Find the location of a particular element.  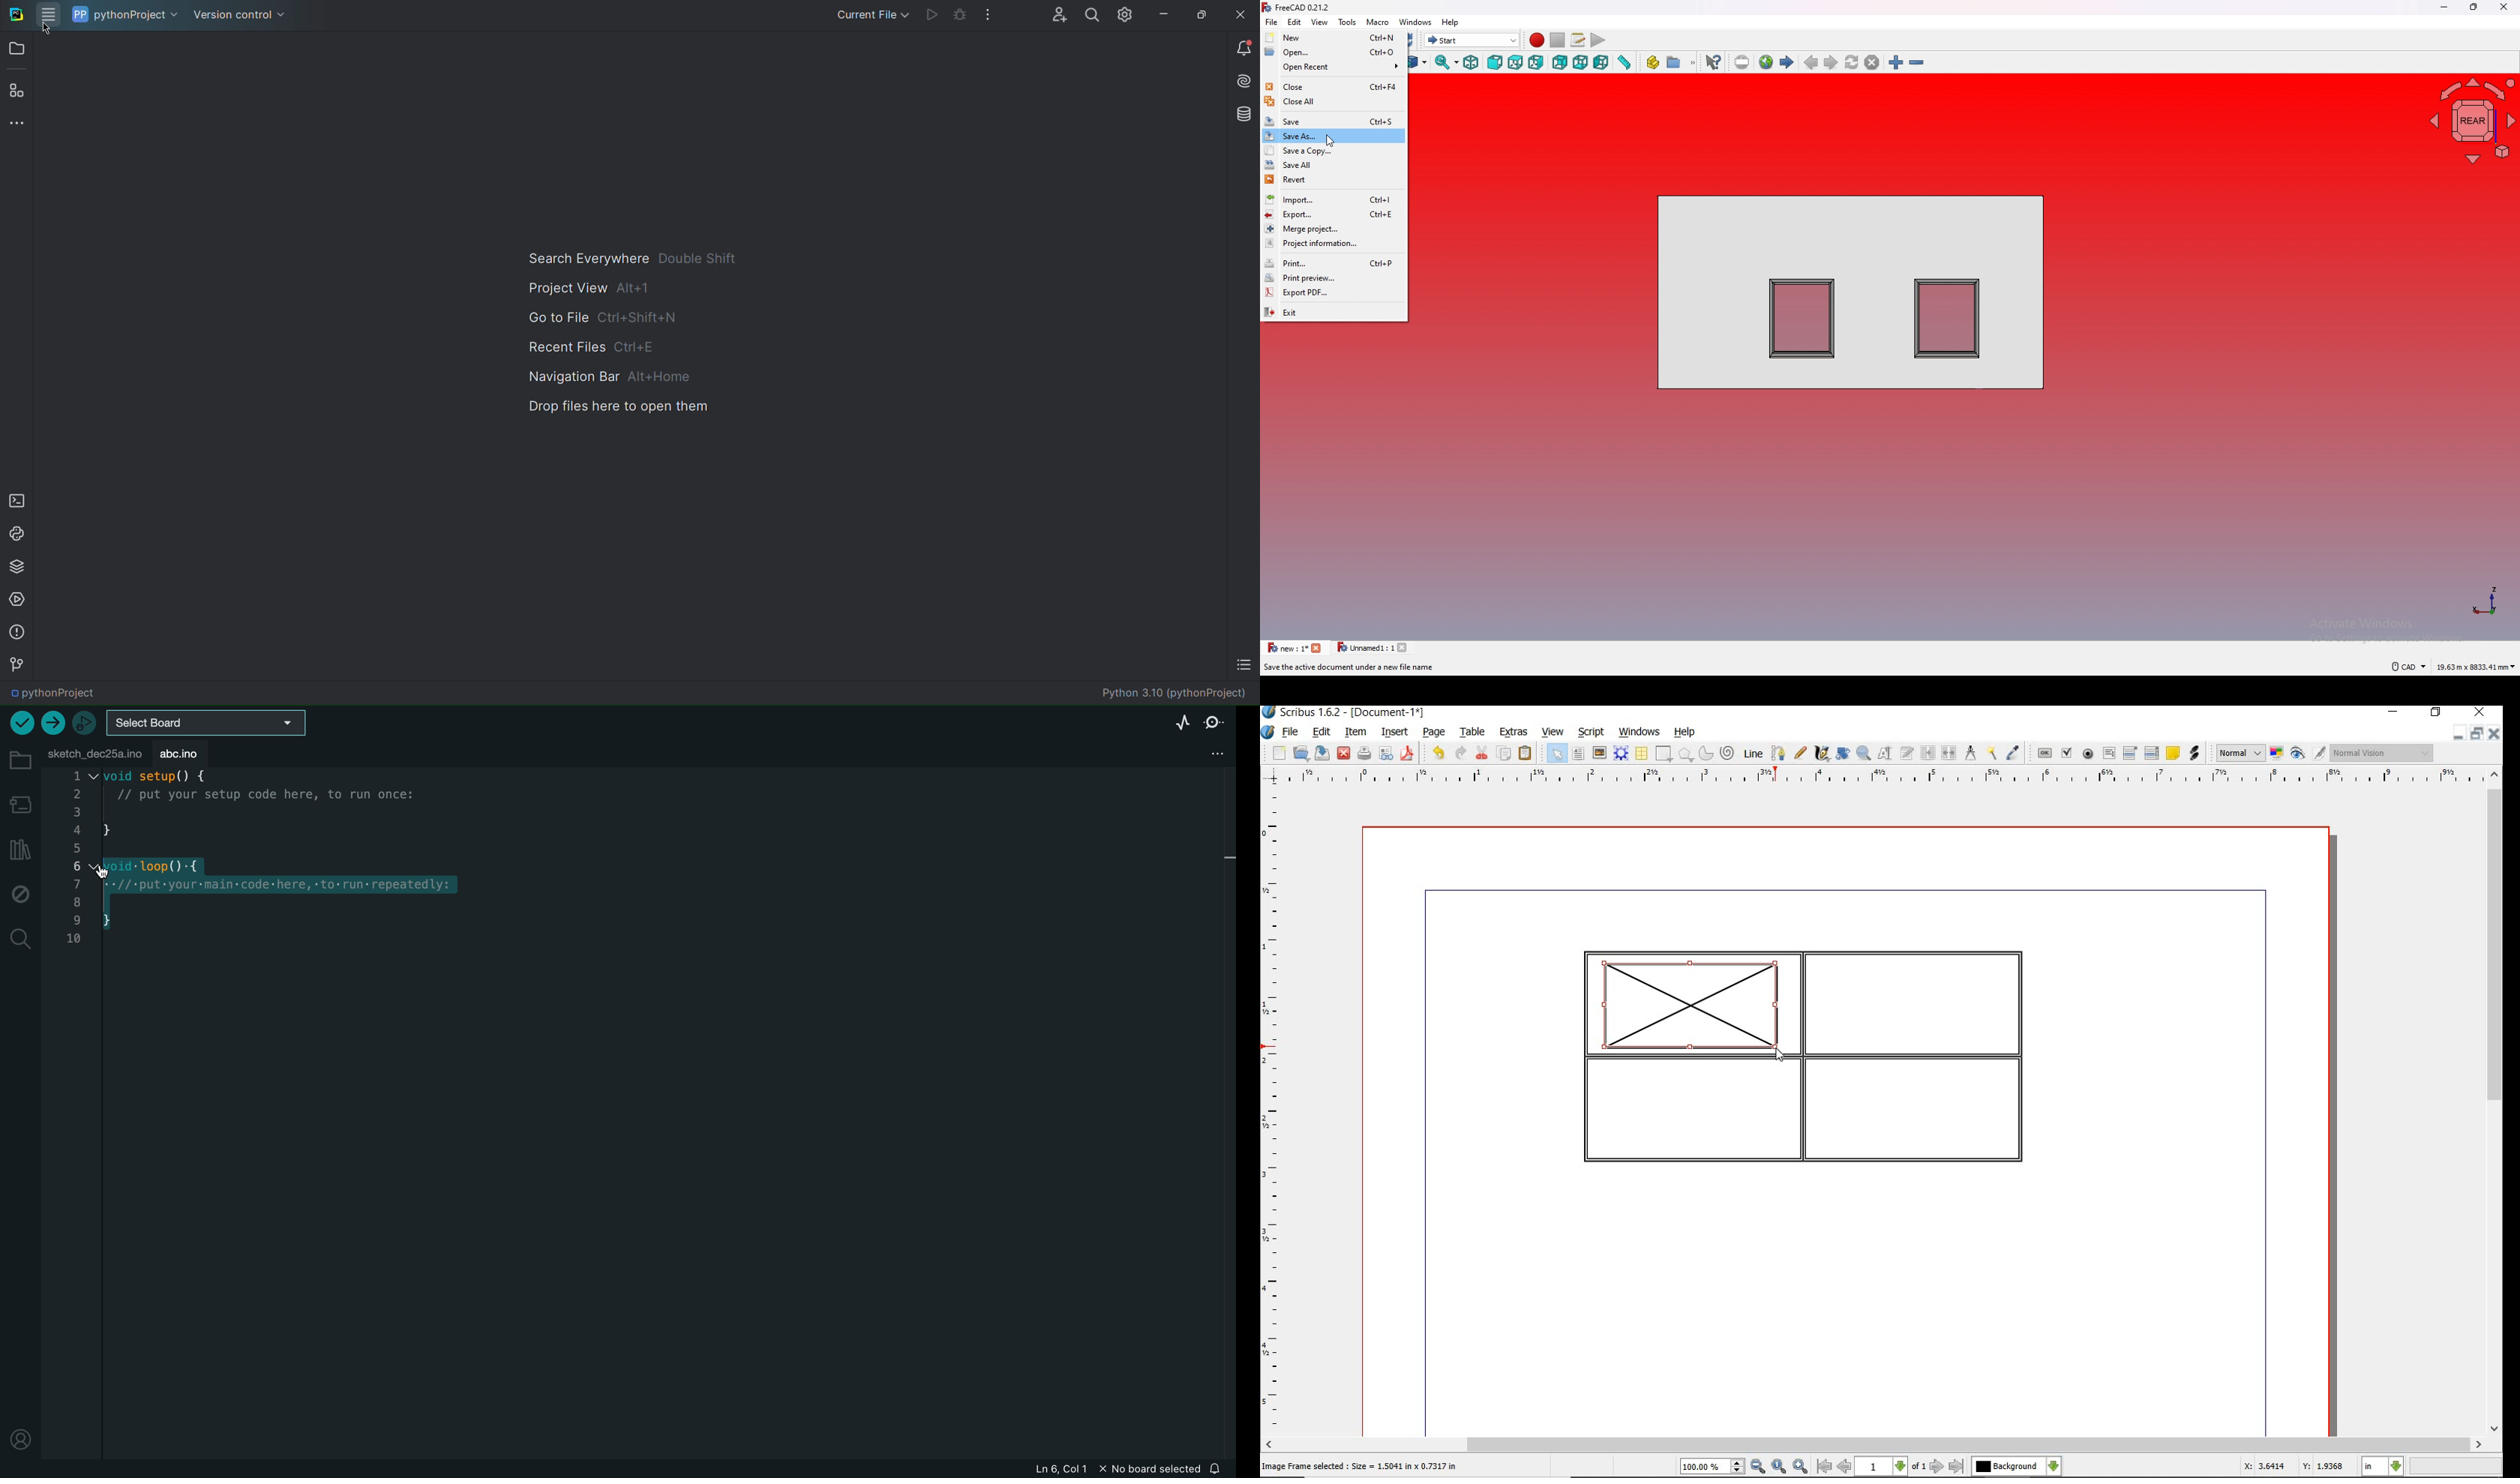

pdf text field is located at coordinates (2109, 753).